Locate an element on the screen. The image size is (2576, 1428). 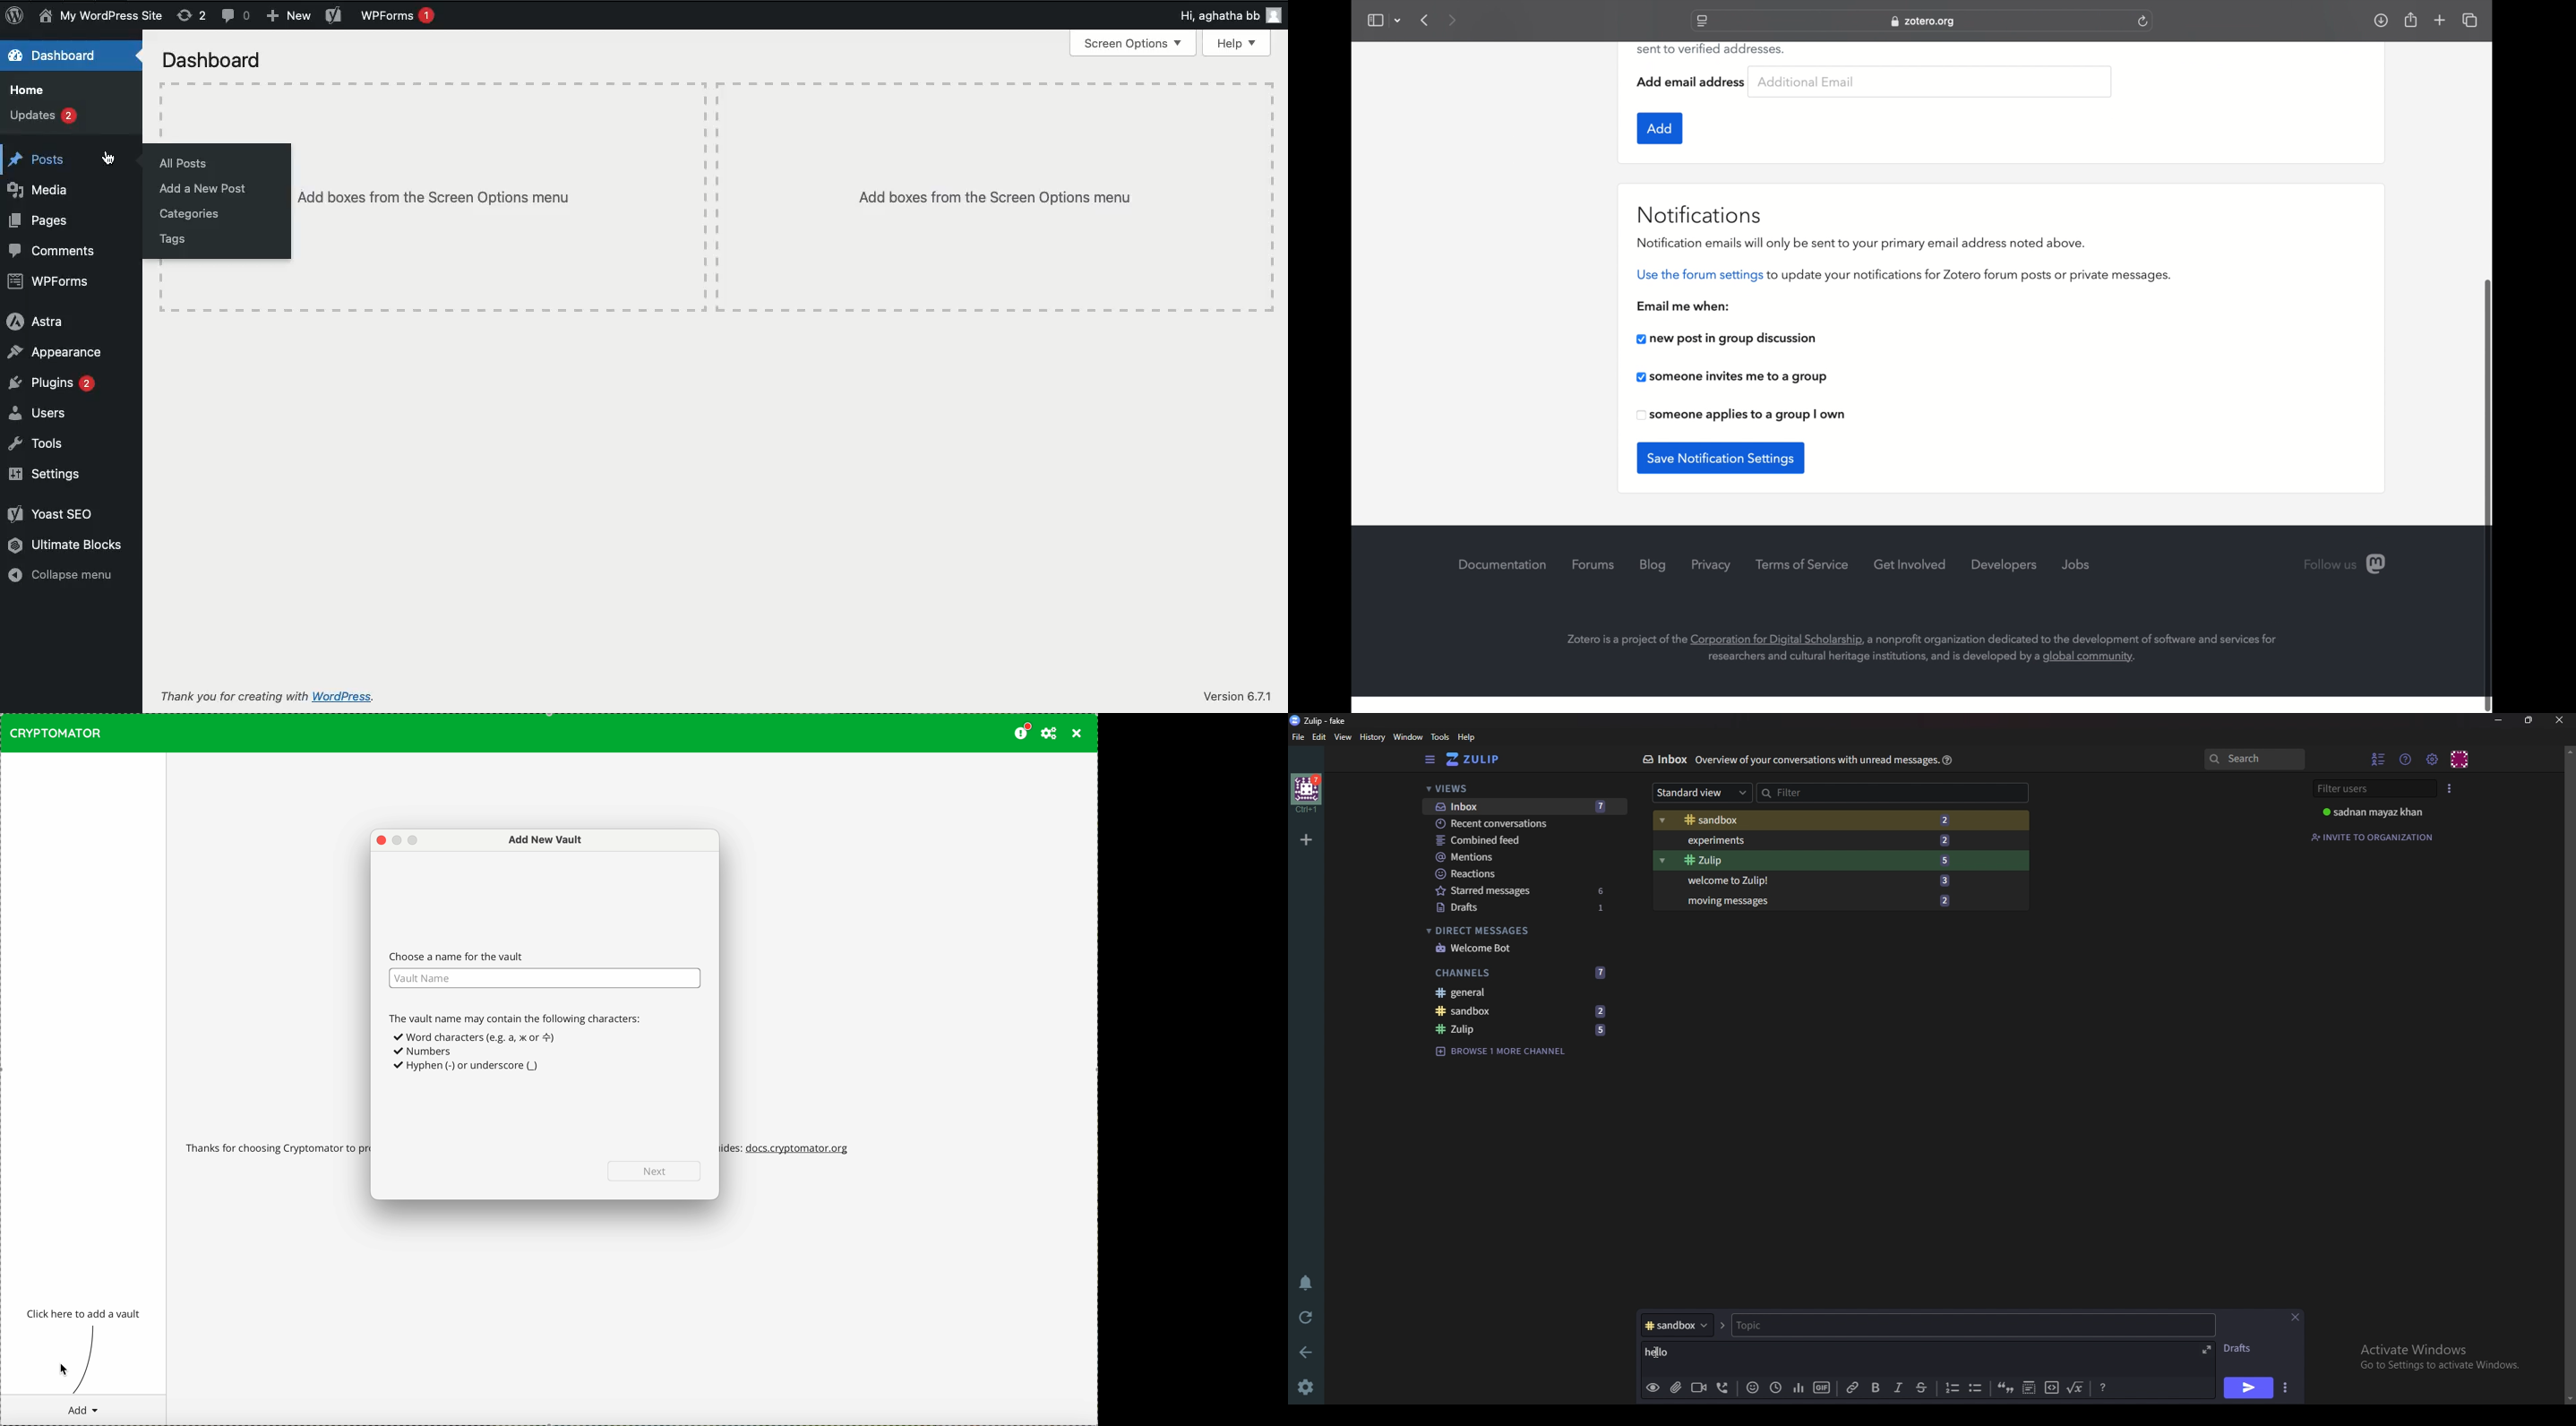
Browse 1 more channel is located at coordinates (1510, 1052).